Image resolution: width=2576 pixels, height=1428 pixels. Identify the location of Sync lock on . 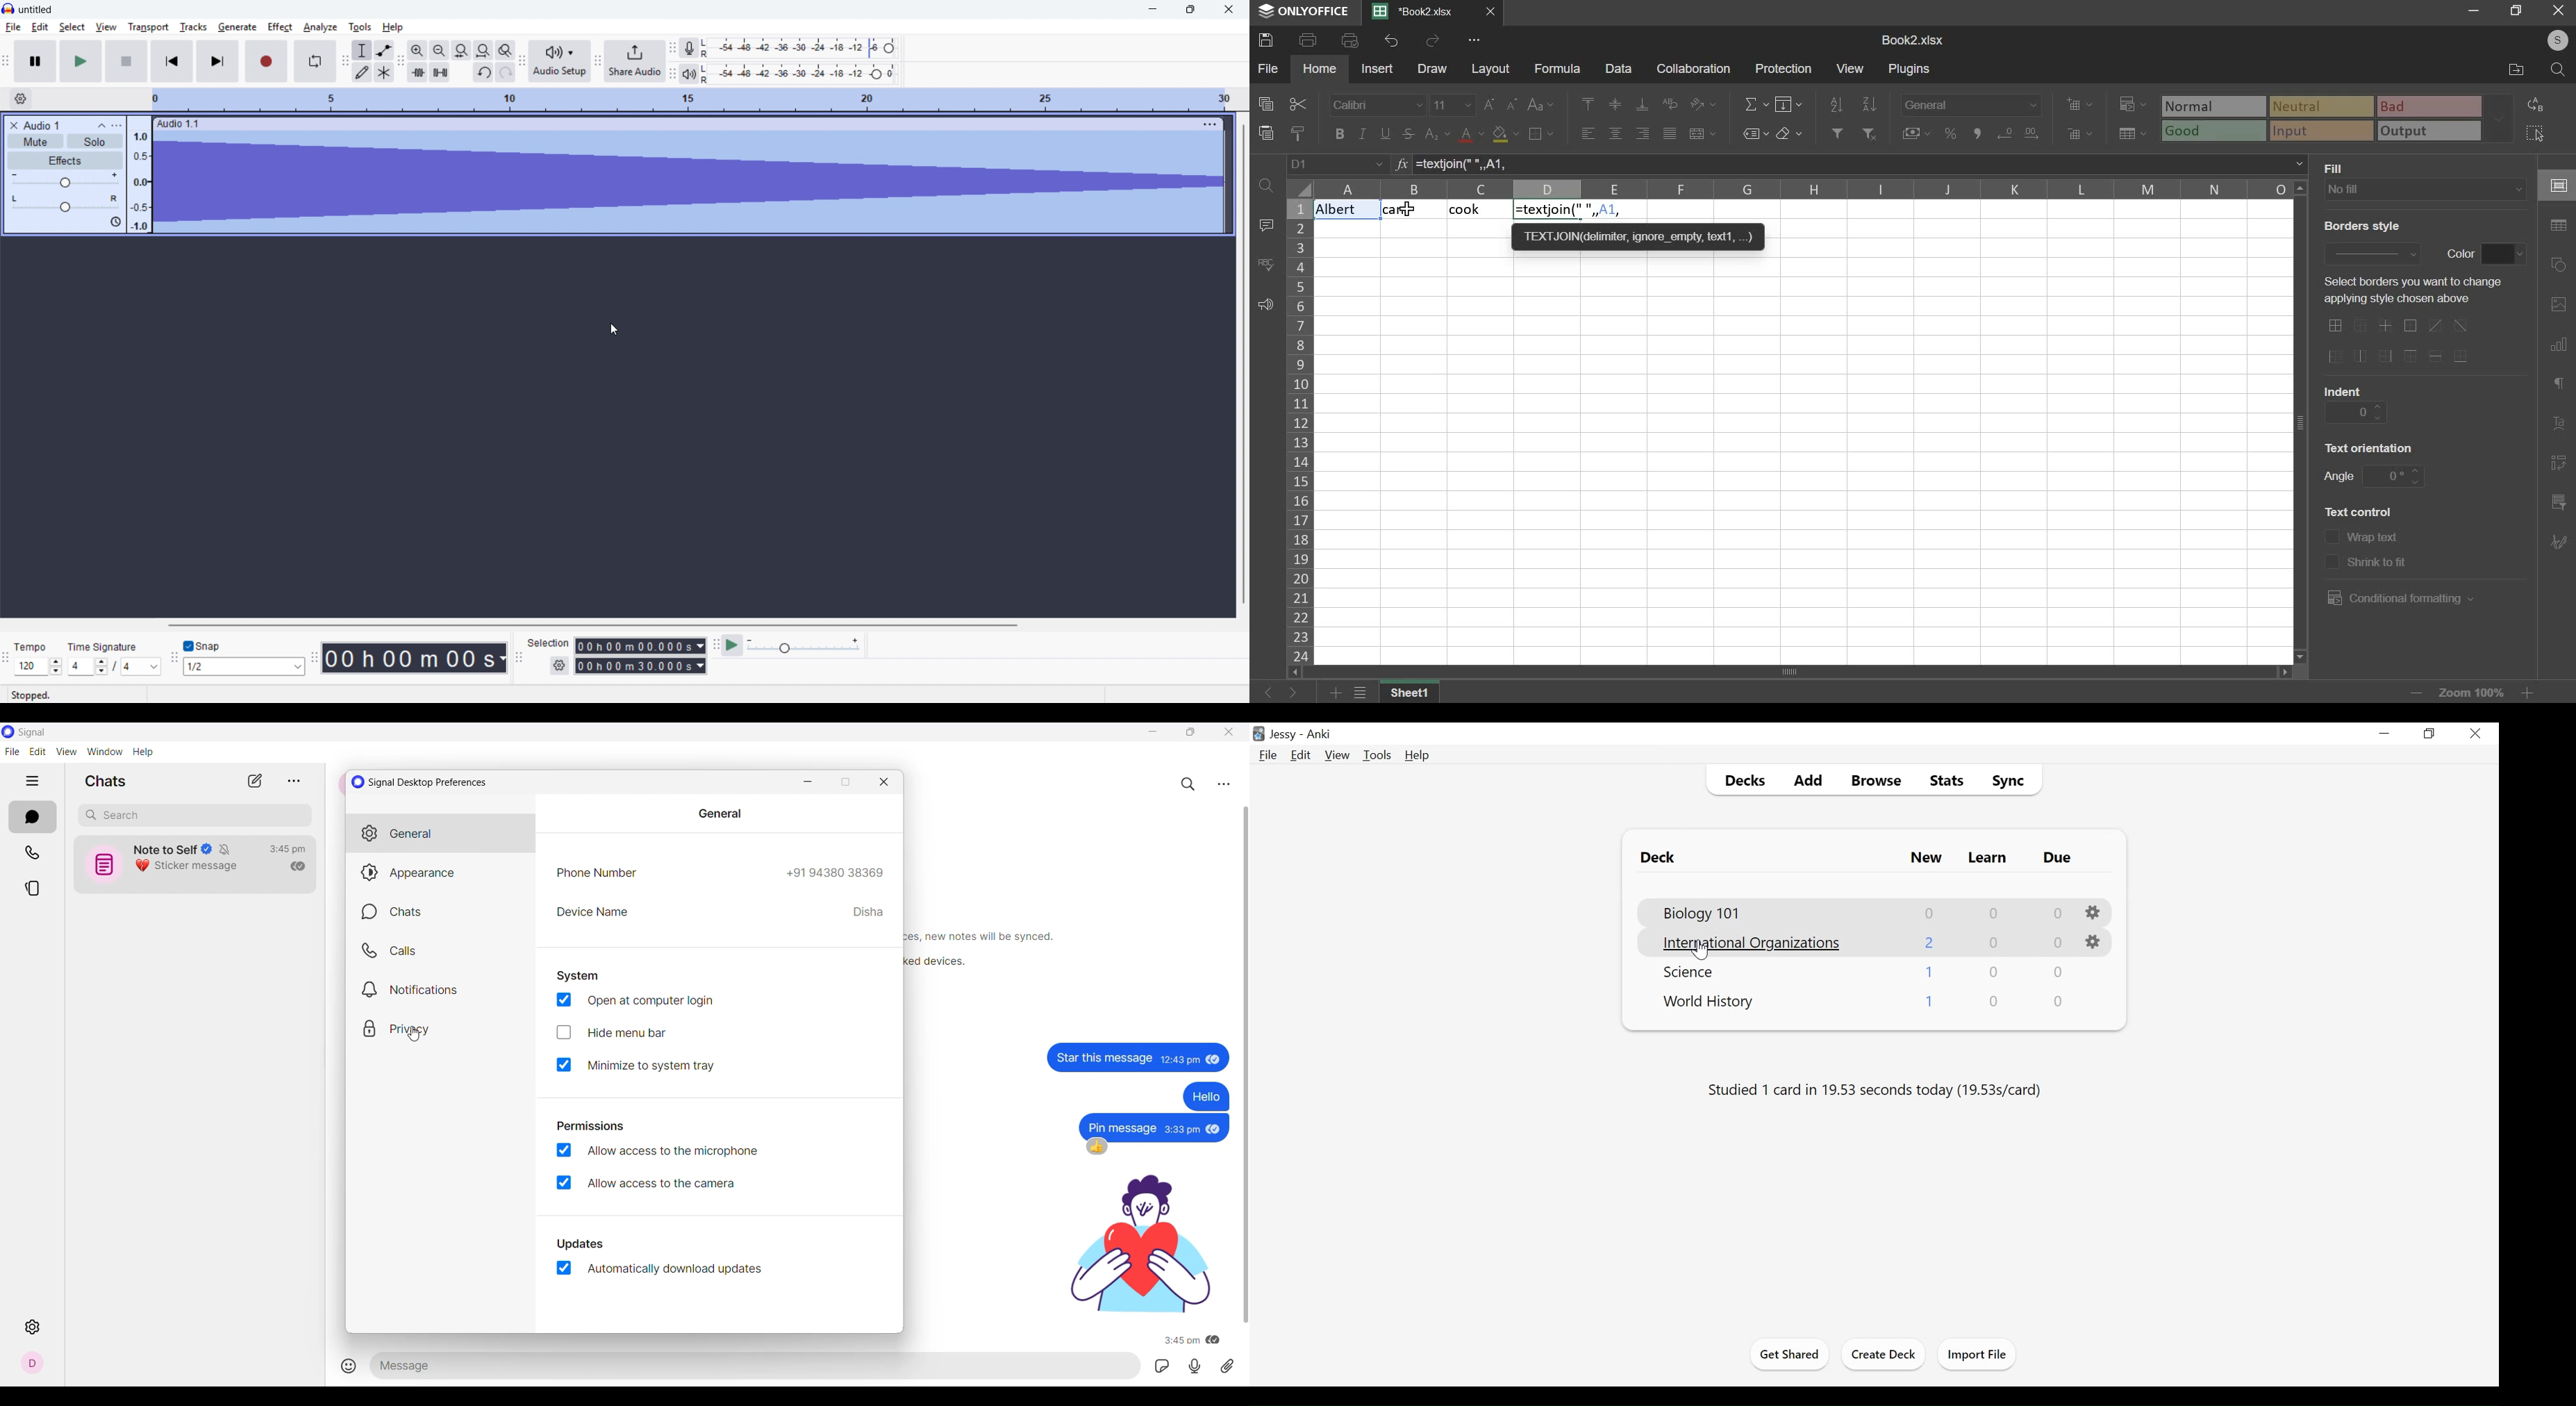
(115, 222).